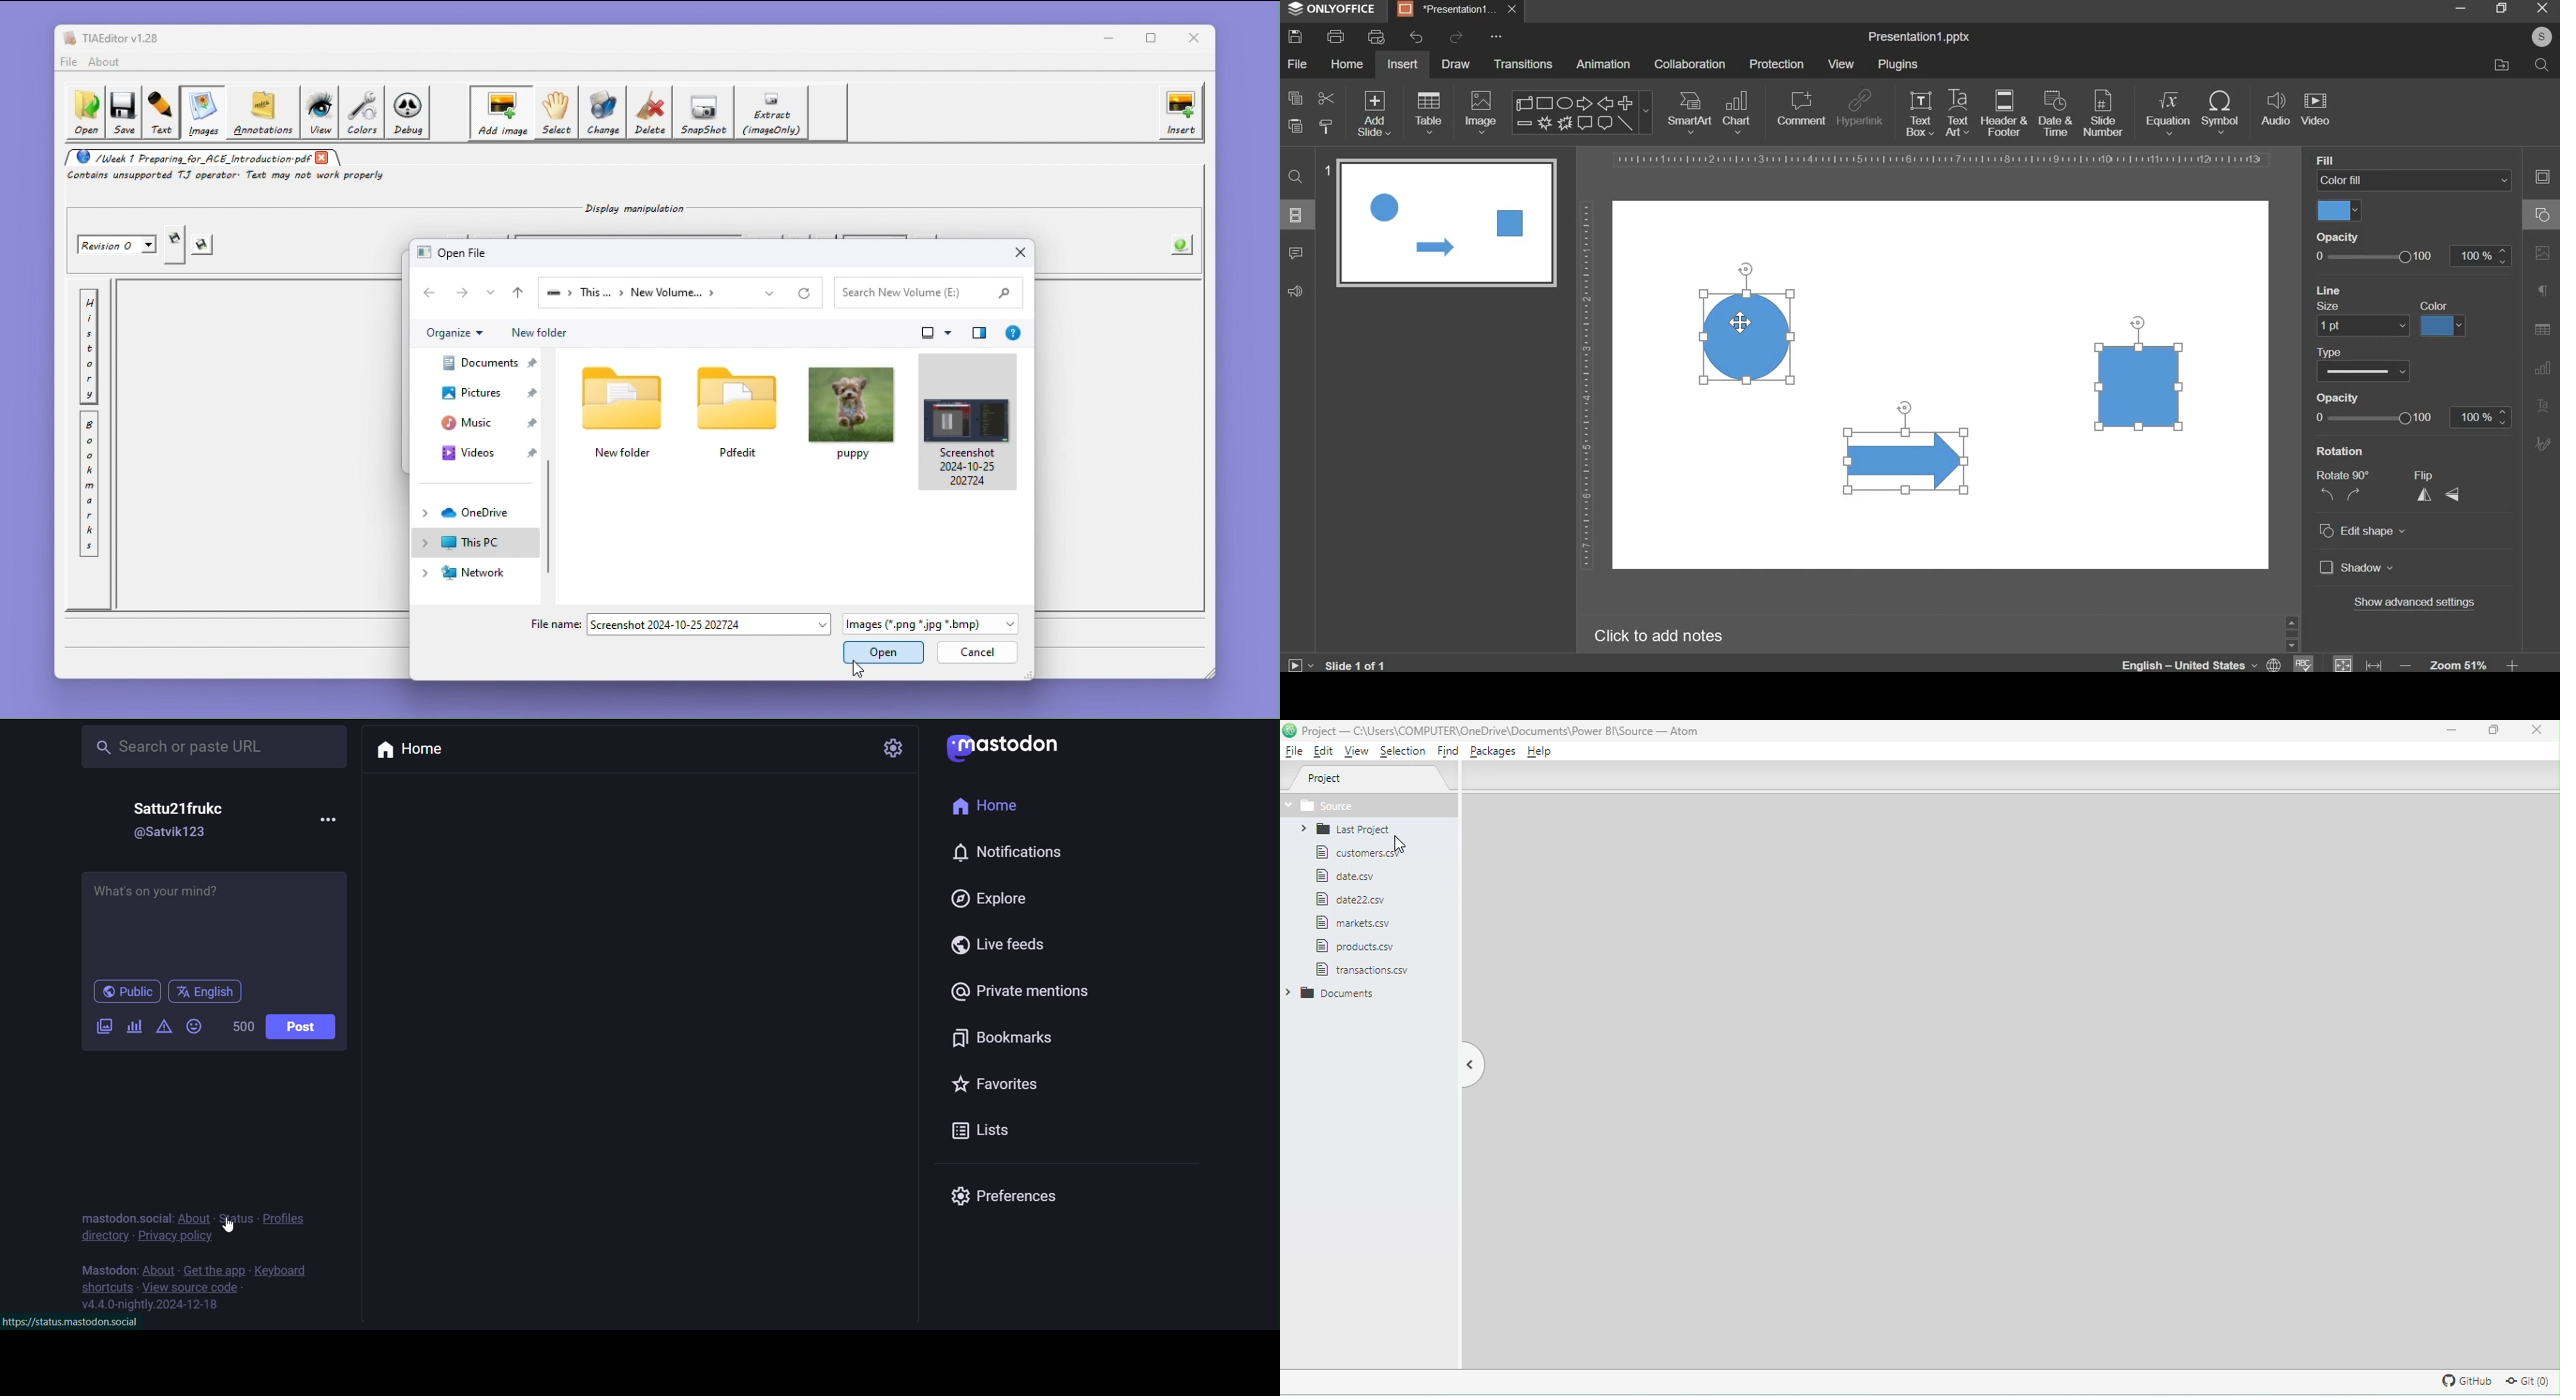 Image resolution: width=2576 pixels, height=1400 pixels. What do you see at coordinates (1919, 38) in the screenshot?
I see `Presentation1.pptx` at bounding box center [1919, 38].